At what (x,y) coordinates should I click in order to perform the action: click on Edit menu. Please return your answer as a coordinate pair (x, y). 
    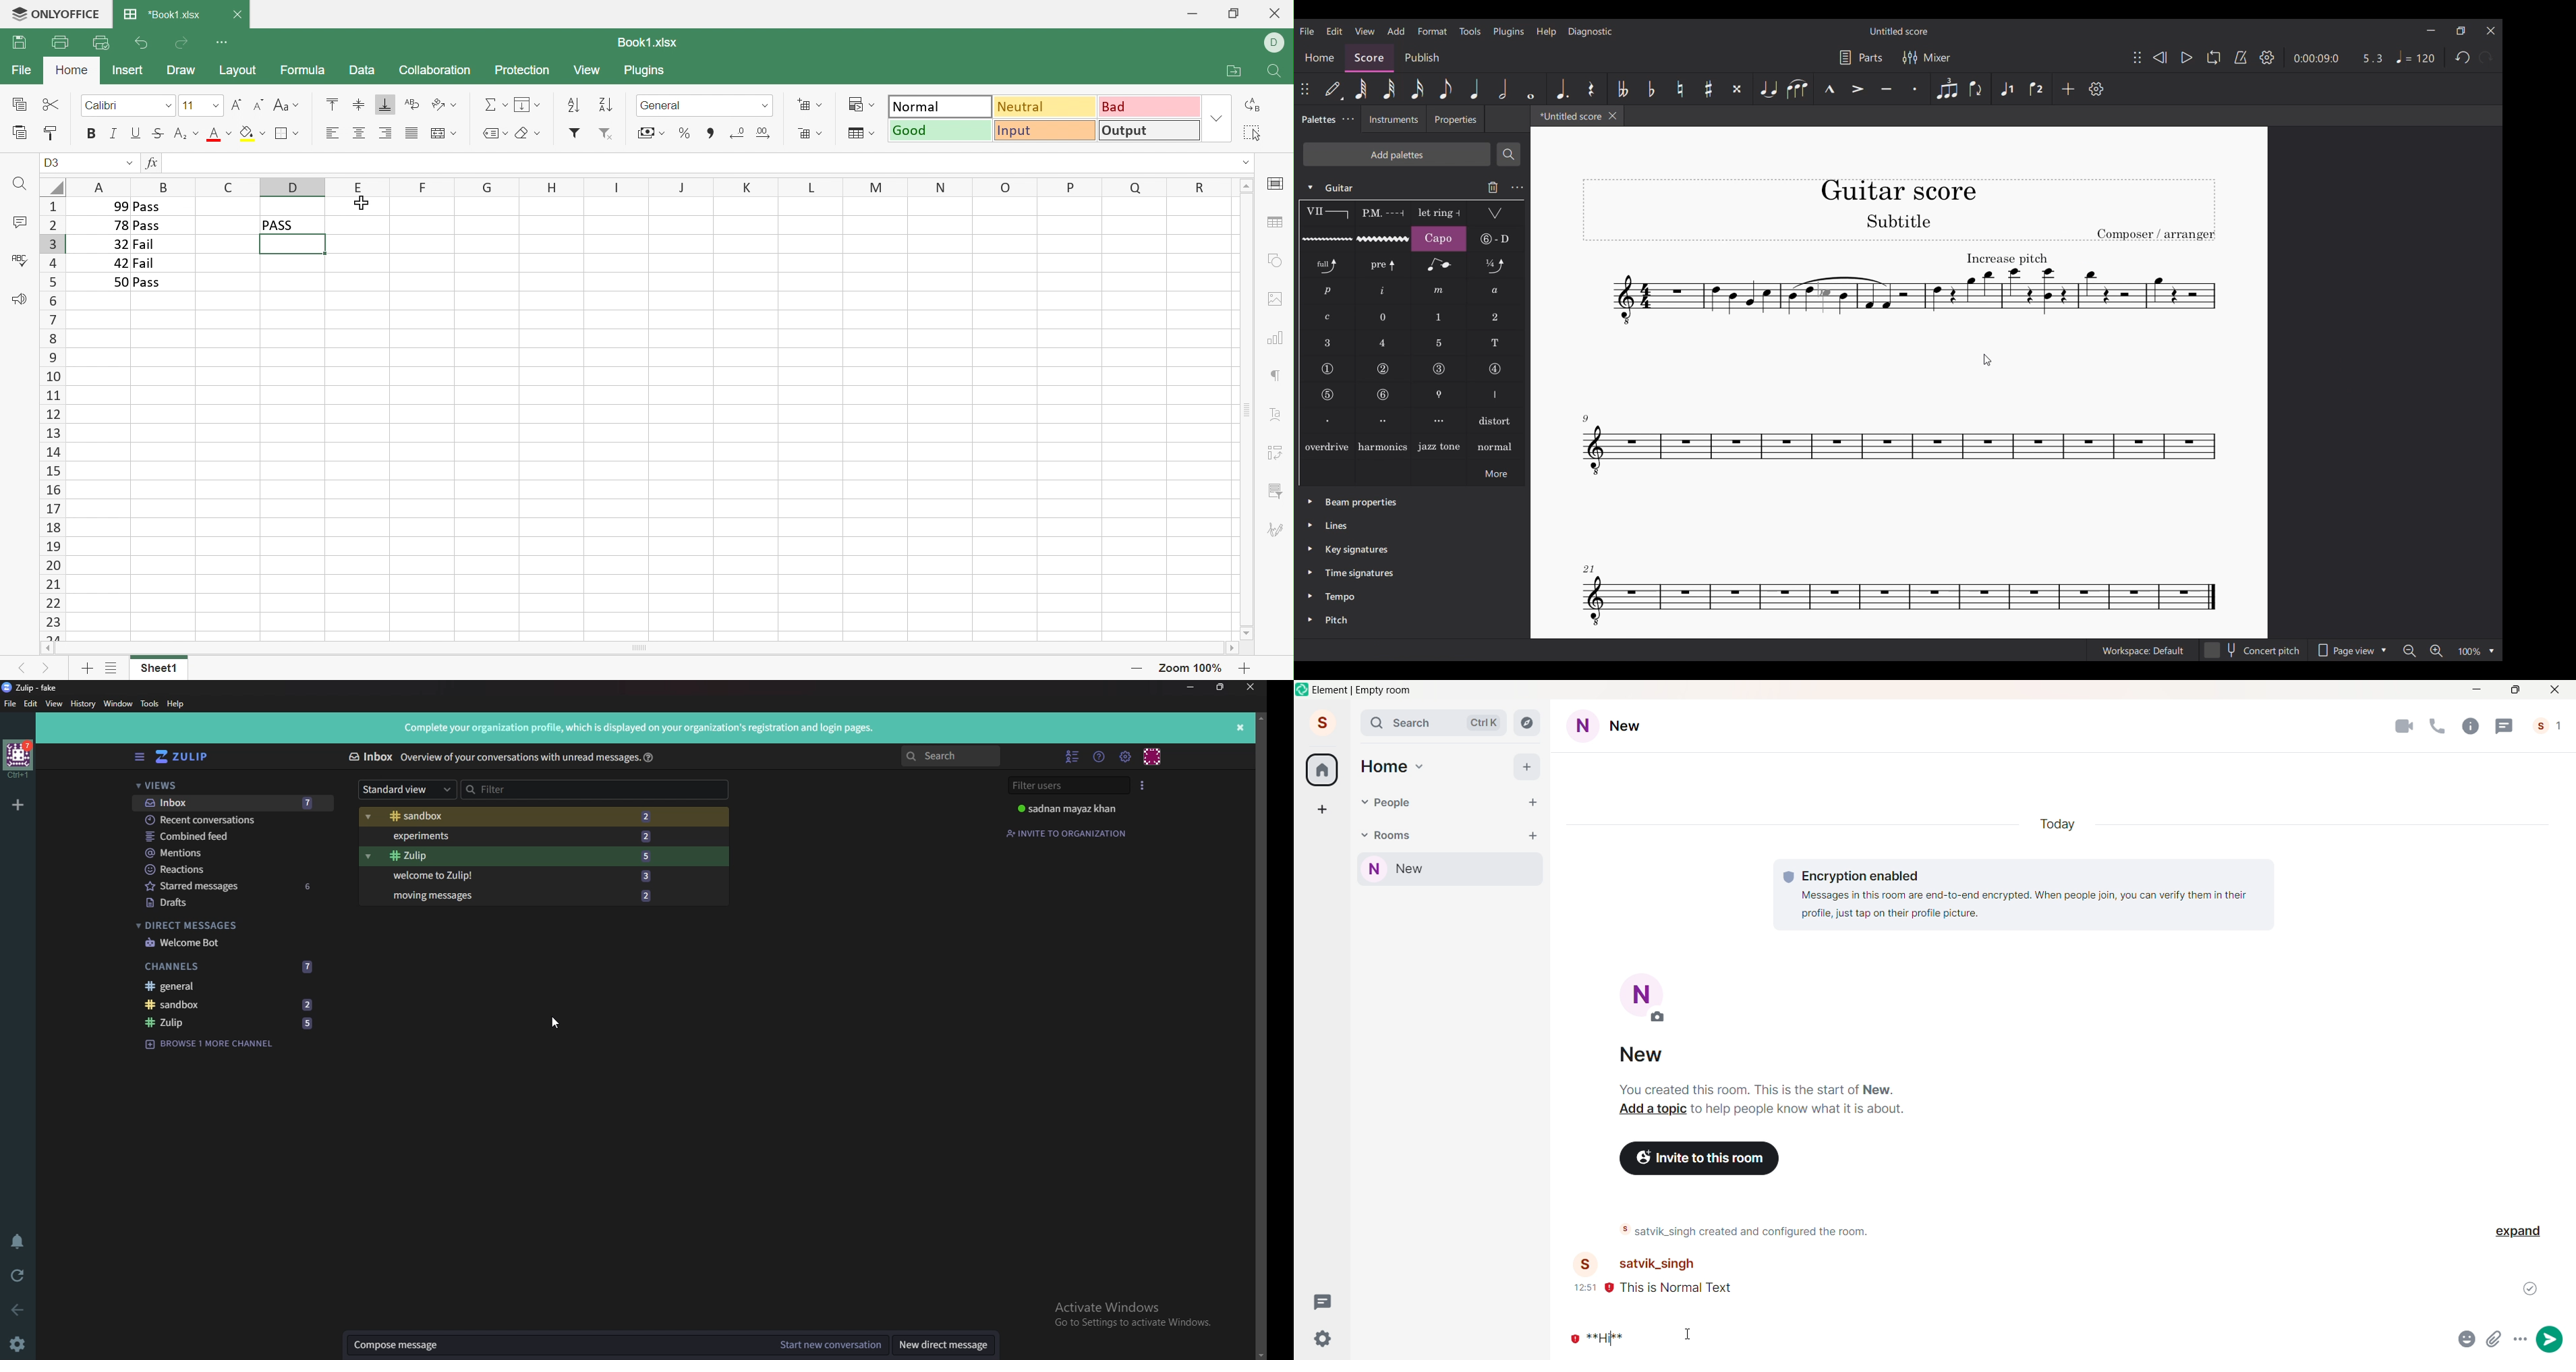
    Looking at the image, I should click on (1335, 31).